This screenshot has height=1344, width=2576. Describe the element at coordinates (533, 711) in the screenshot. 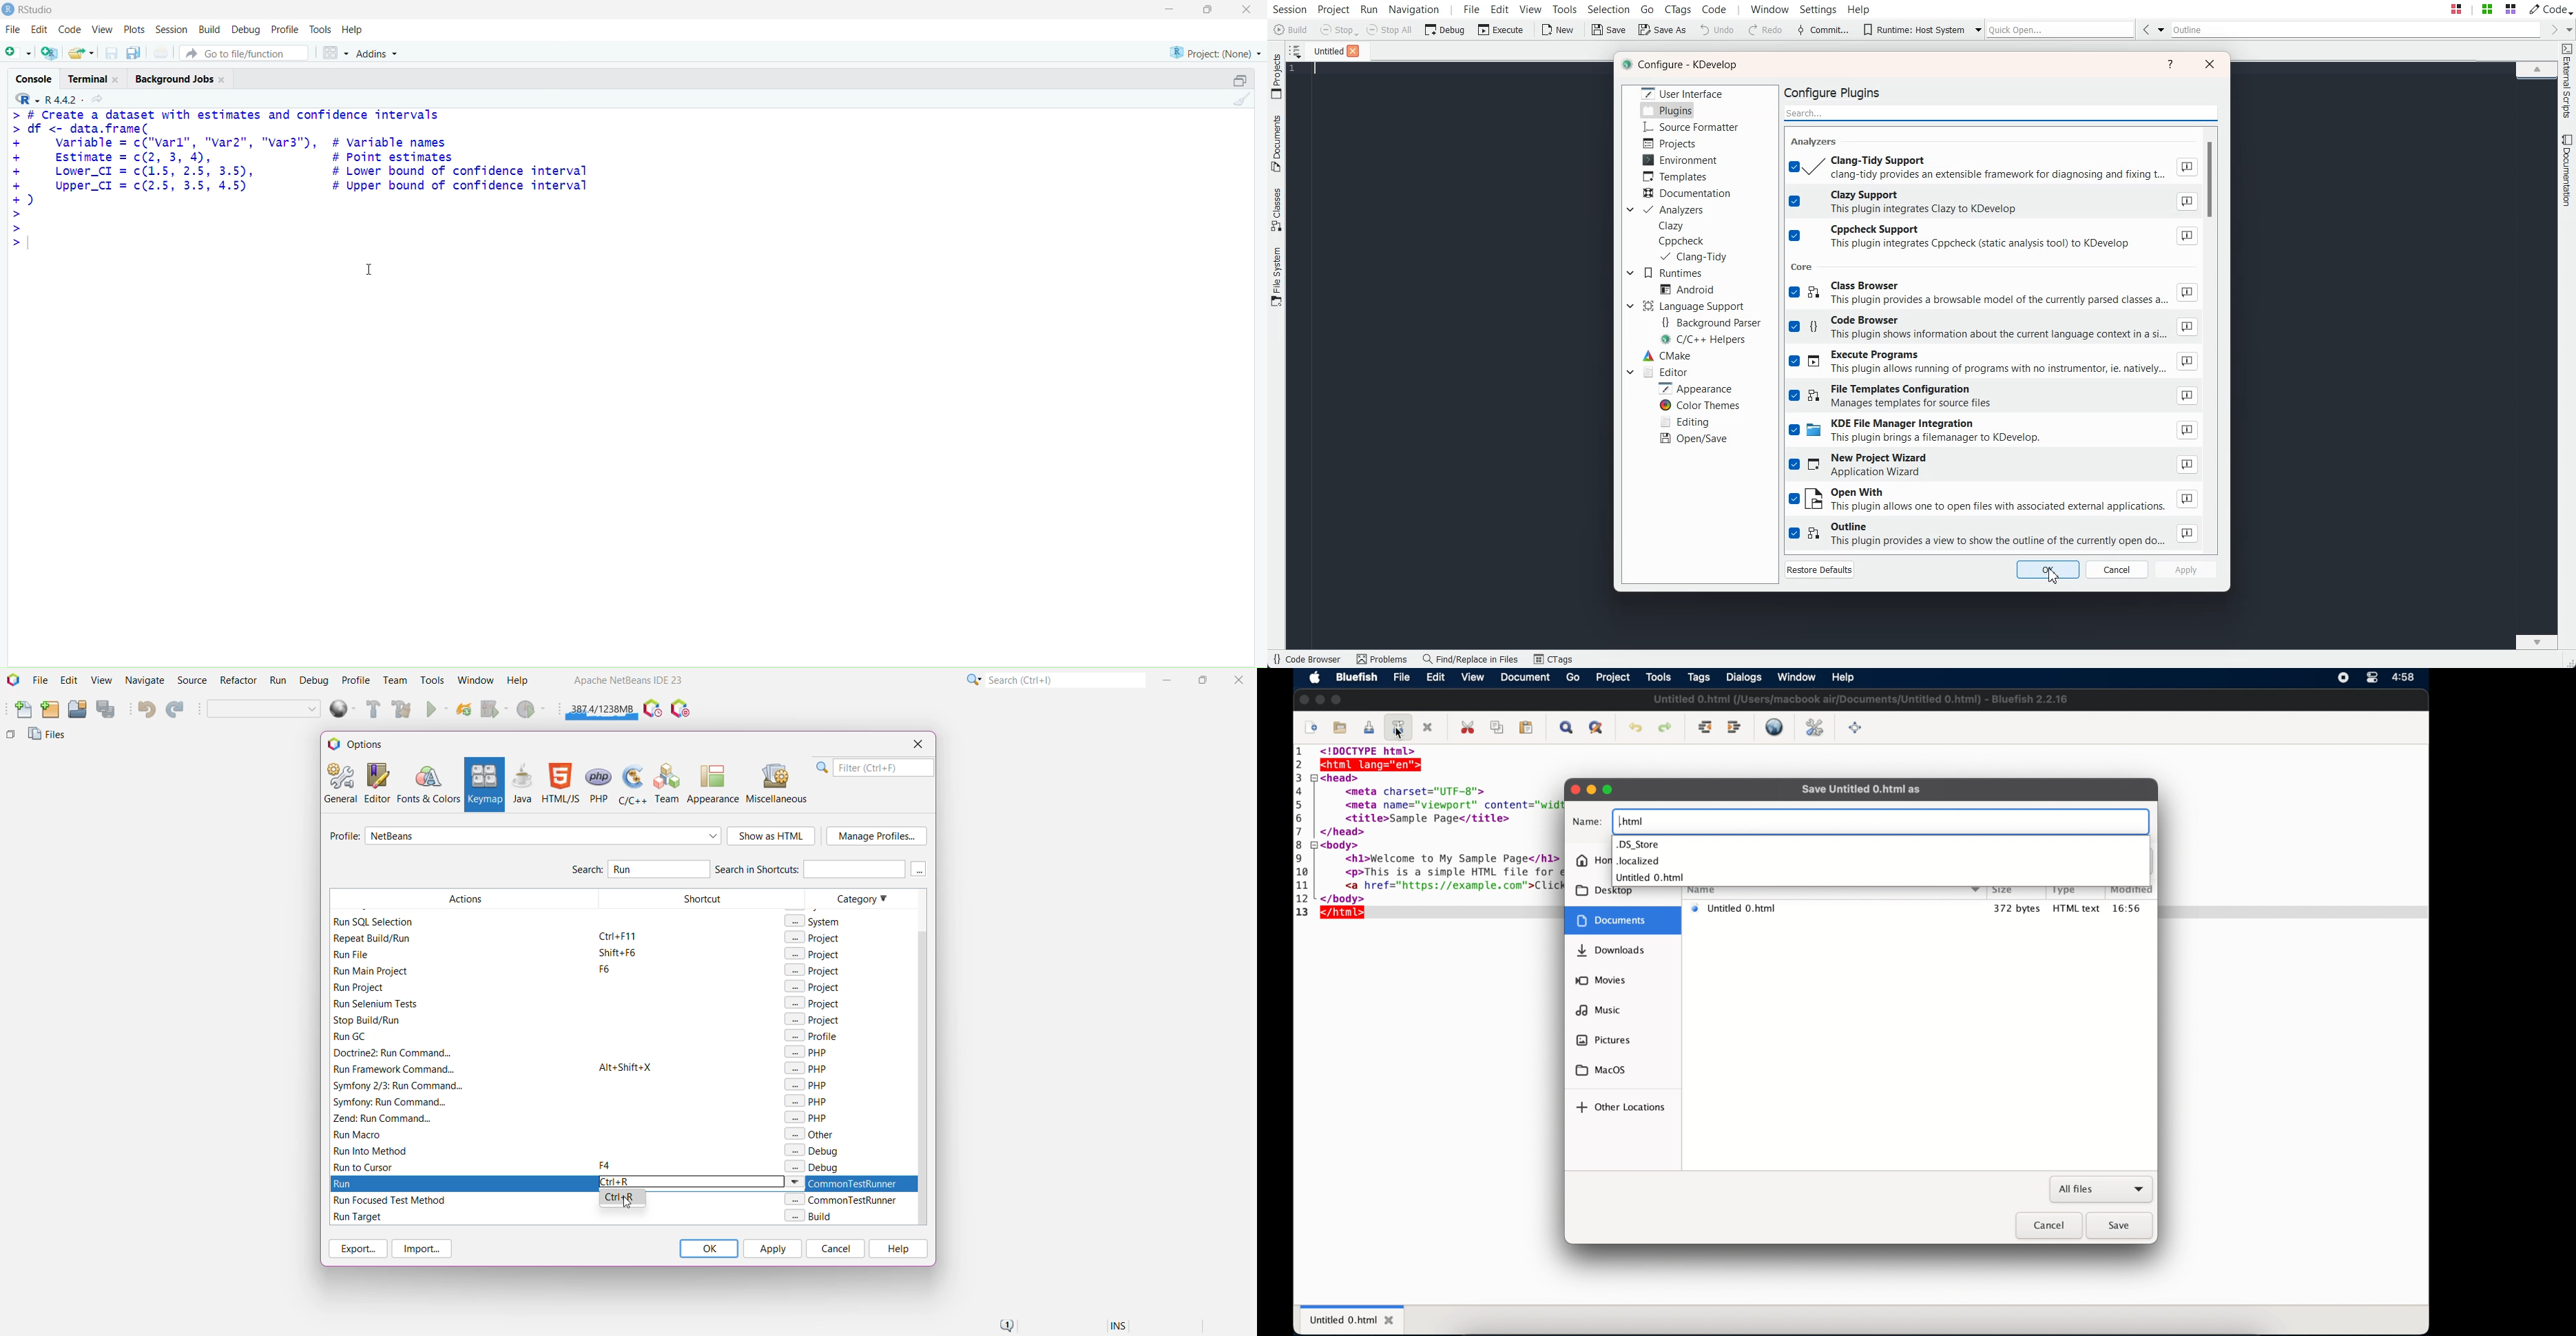

I see `Profile Main project` at that location.